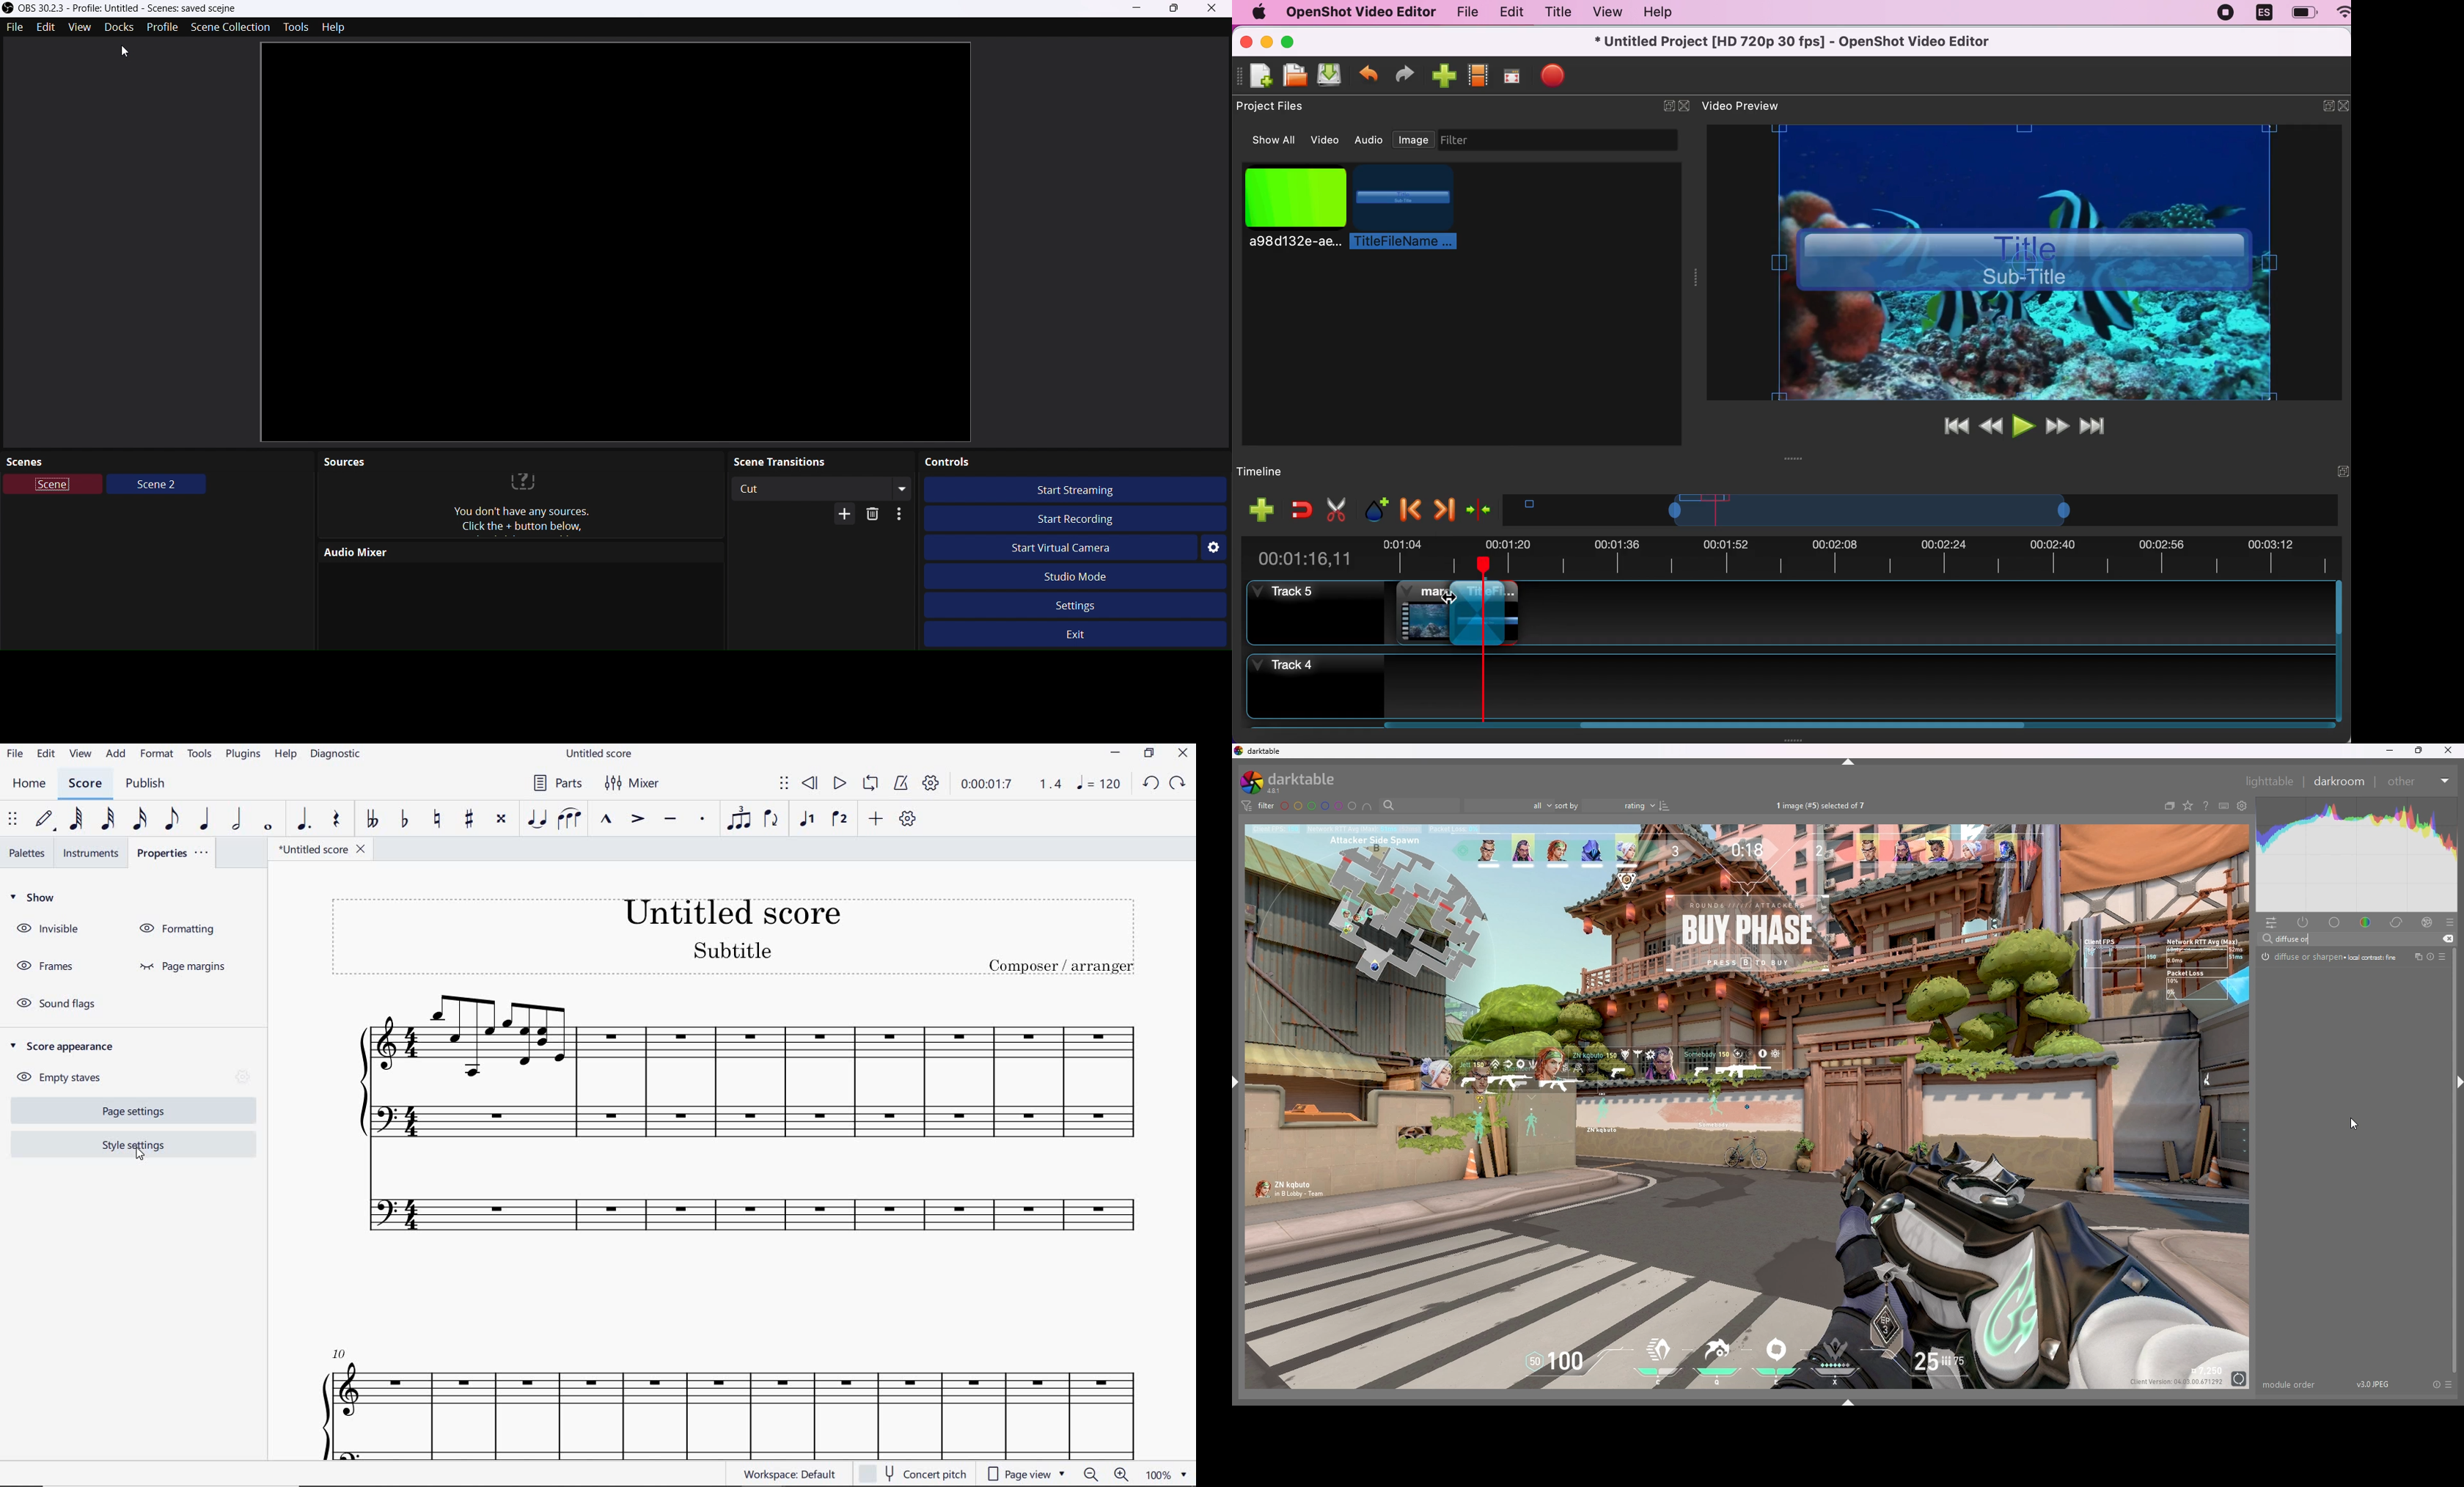 This screenshot has height=1512, width=2464. I want to click on FILE, so click(15, 754).